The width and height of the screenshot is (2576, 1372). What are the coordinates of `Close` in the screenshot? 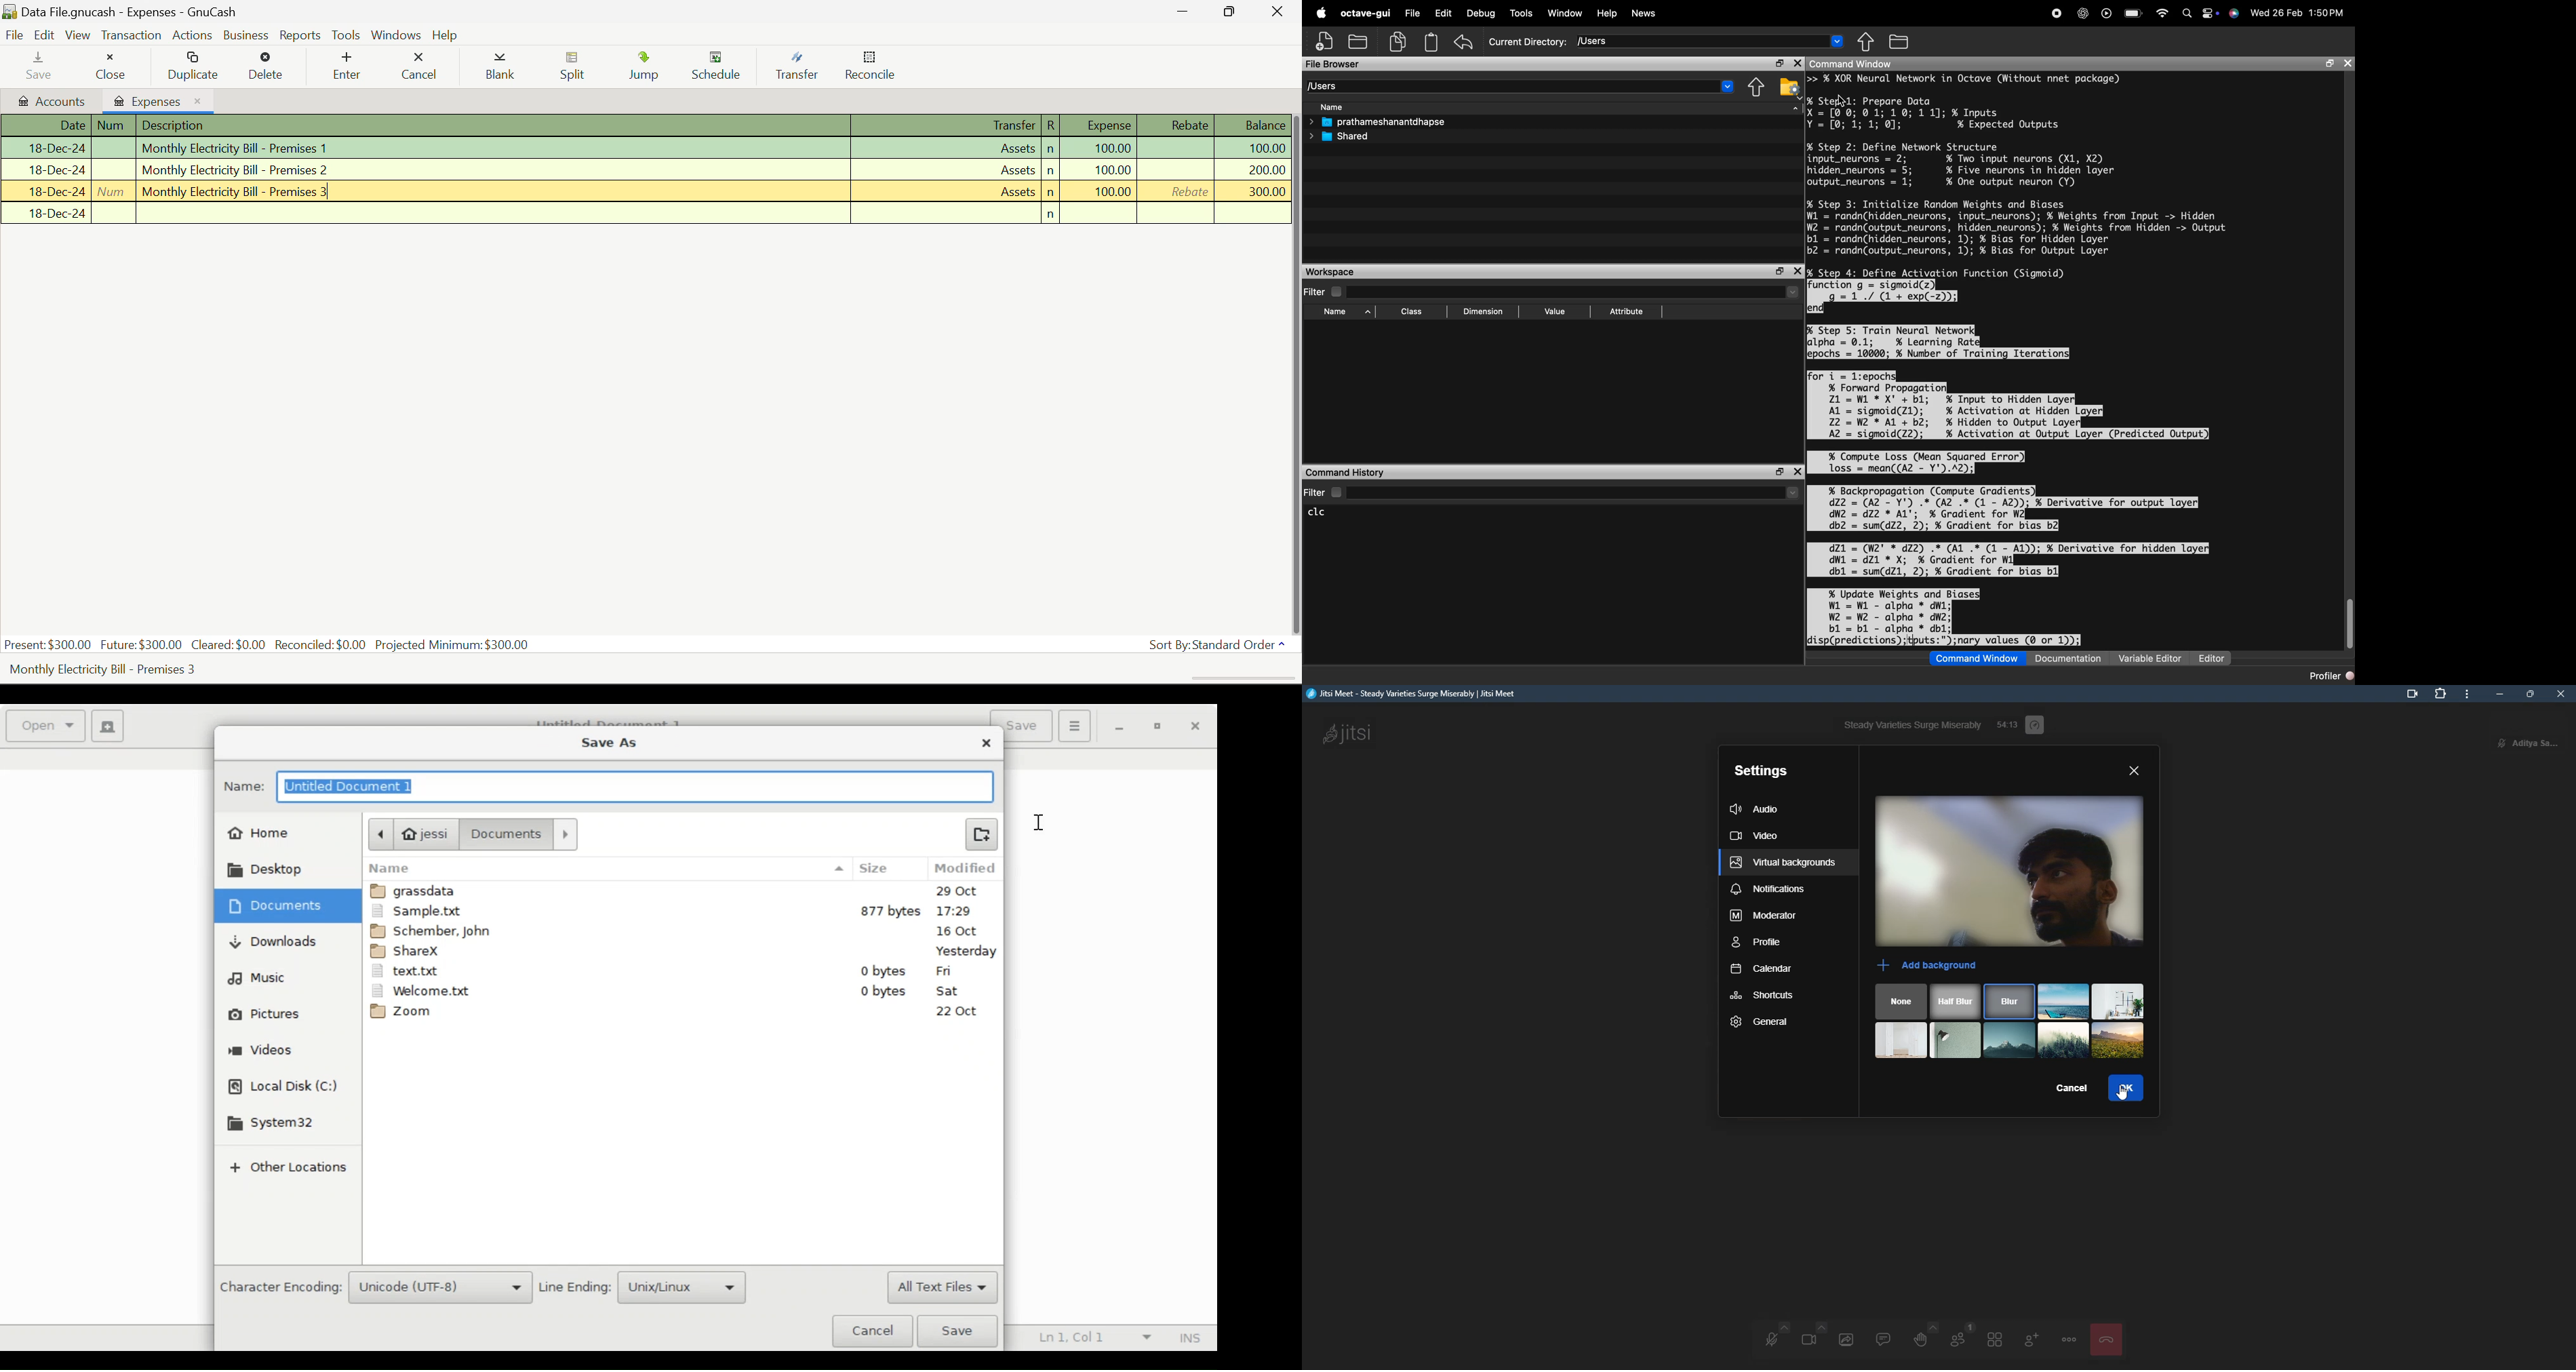 It's located at (111, 68).